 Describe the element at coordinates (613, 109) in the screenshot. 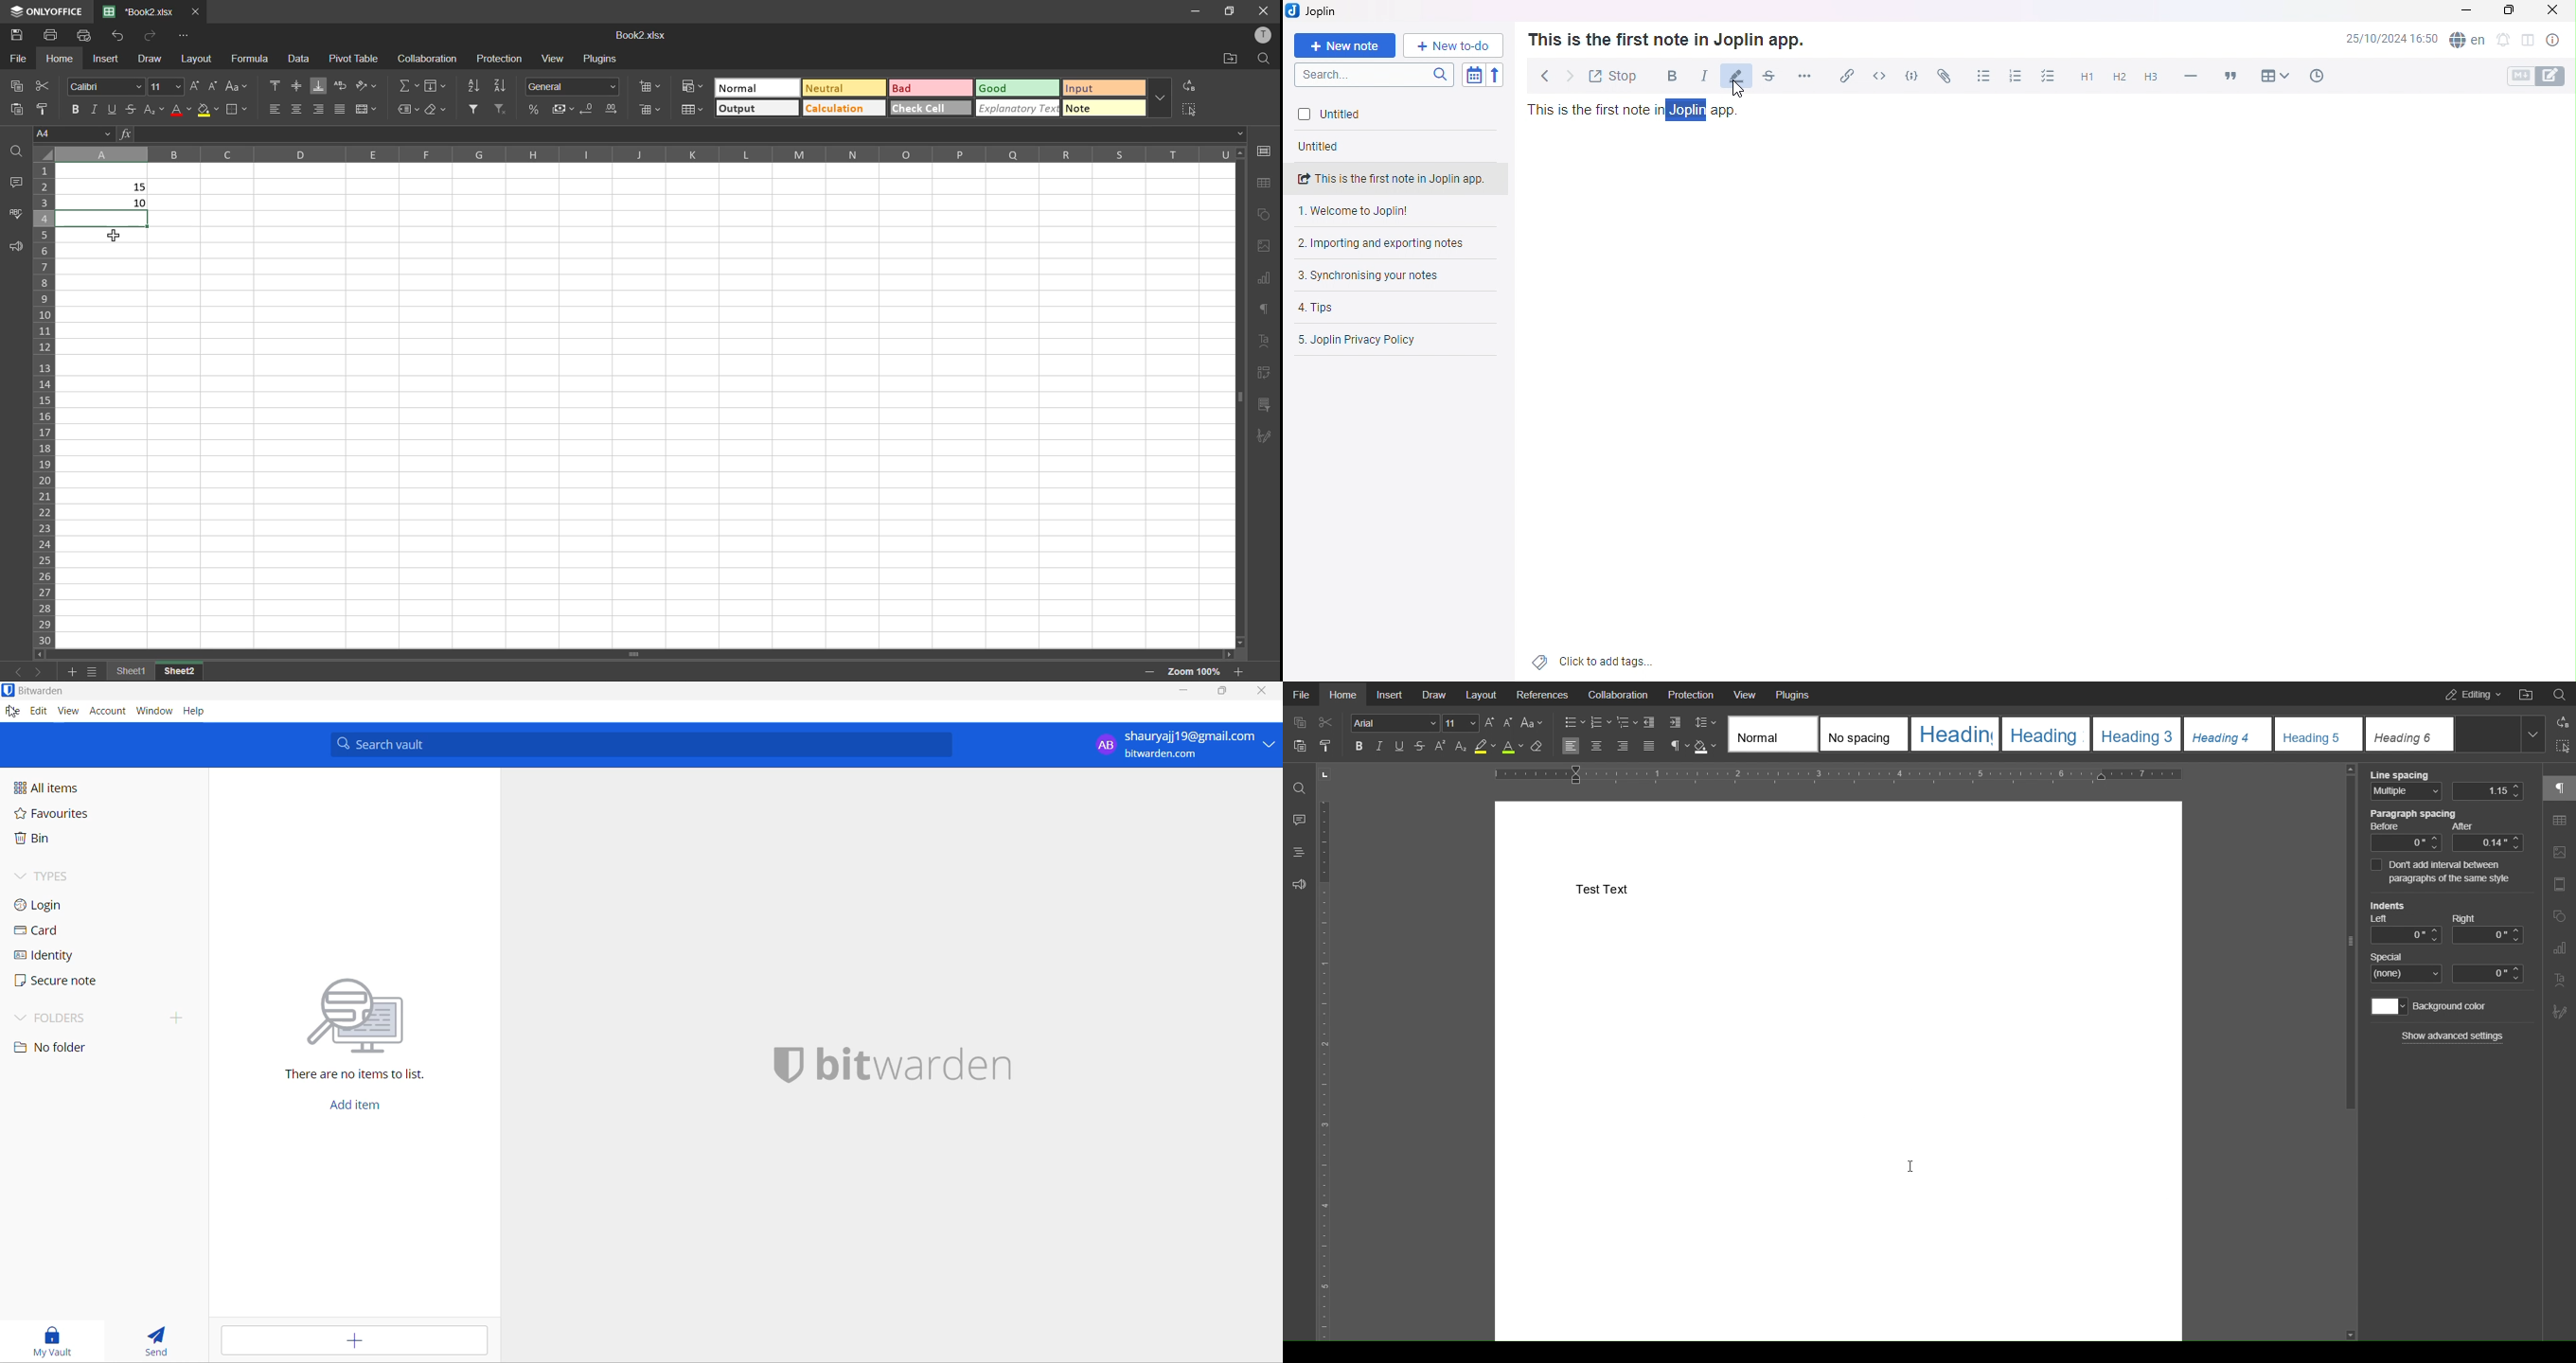

I see `increase decimal` at that location.